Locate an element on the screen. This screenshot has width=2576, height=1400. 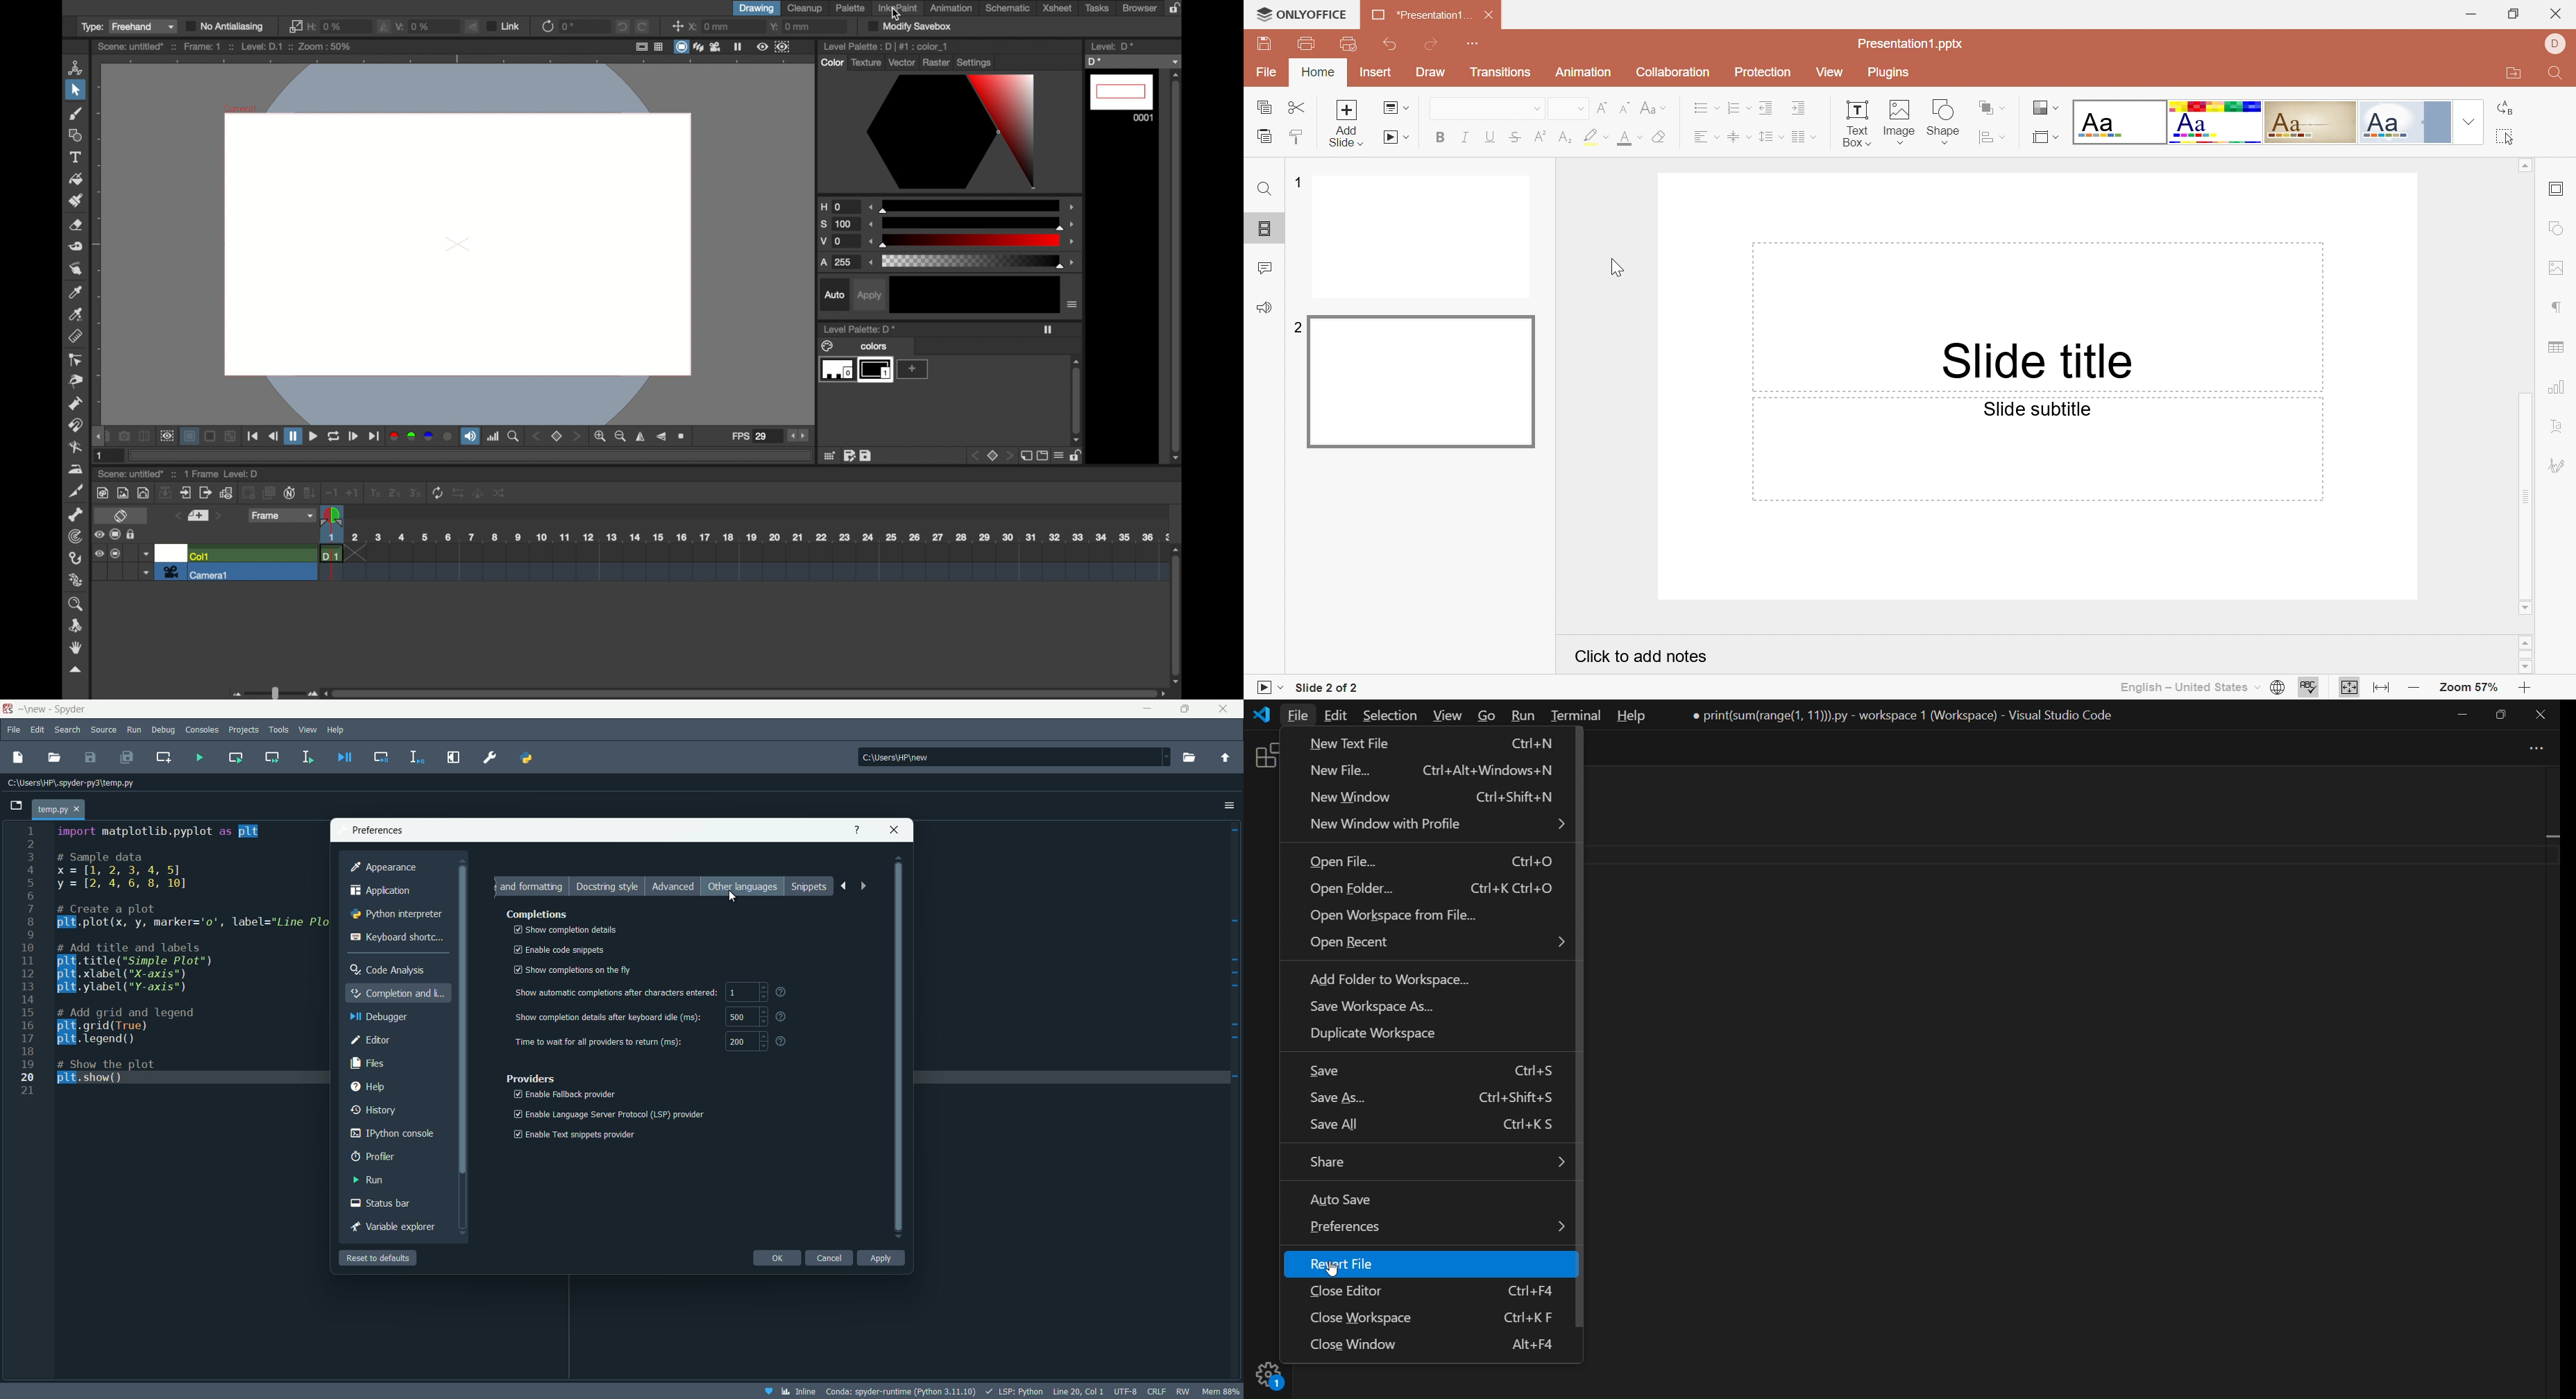
soundtrack is located at coordinates (470, 436).